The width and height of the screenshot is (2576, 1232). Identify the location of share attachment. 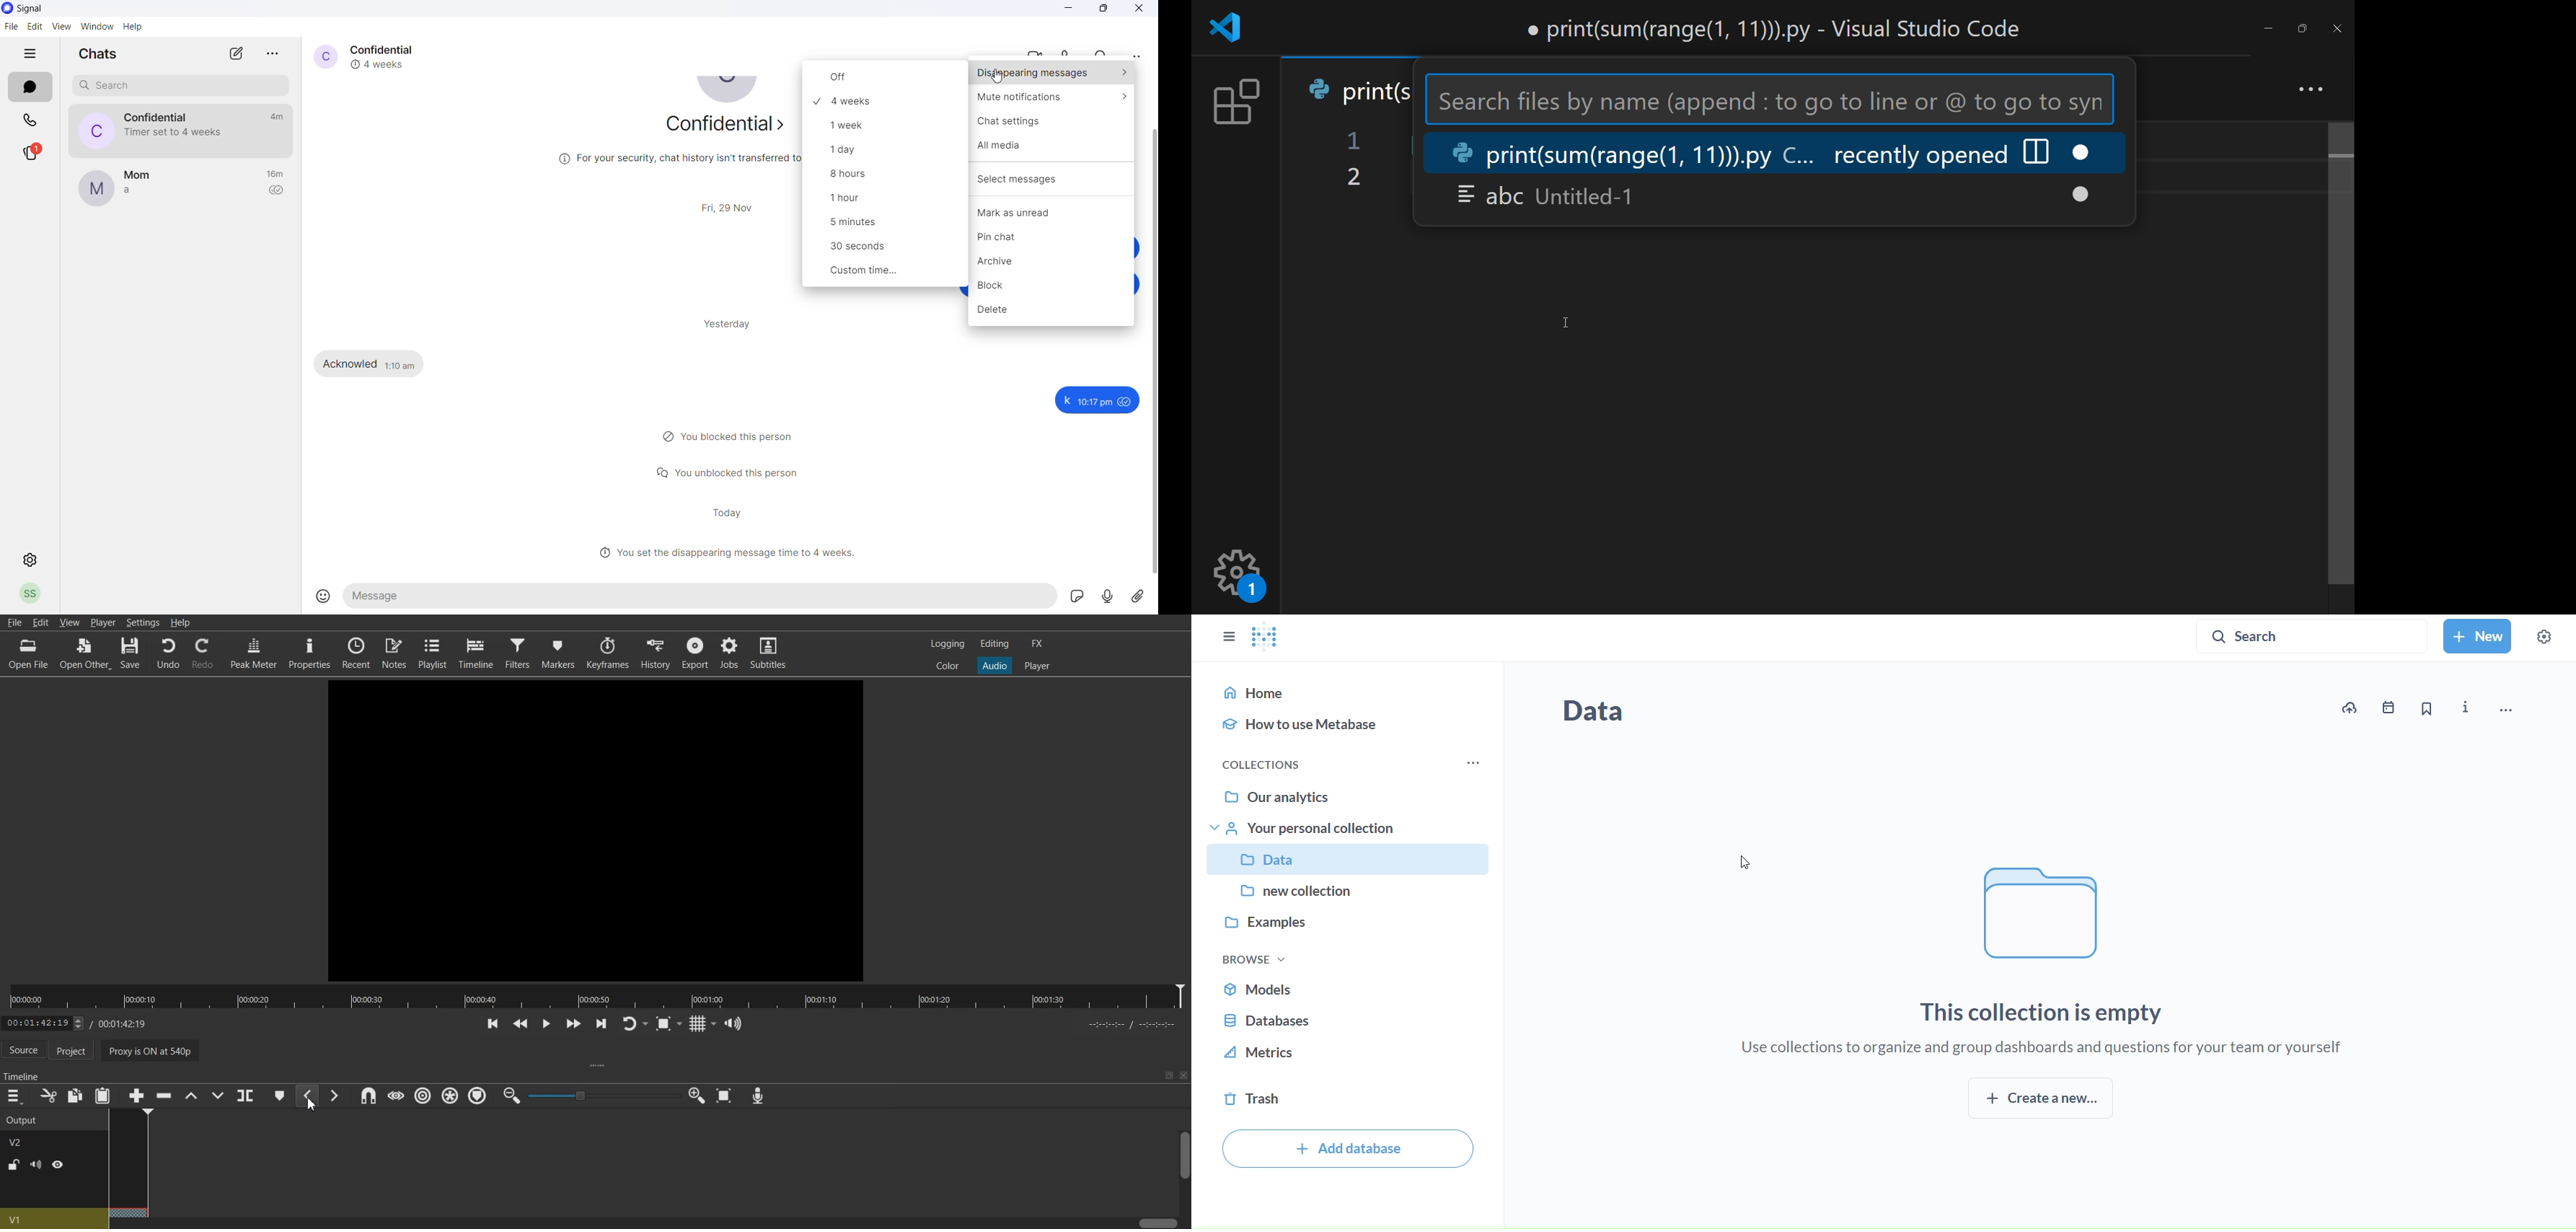
(1143, 596).